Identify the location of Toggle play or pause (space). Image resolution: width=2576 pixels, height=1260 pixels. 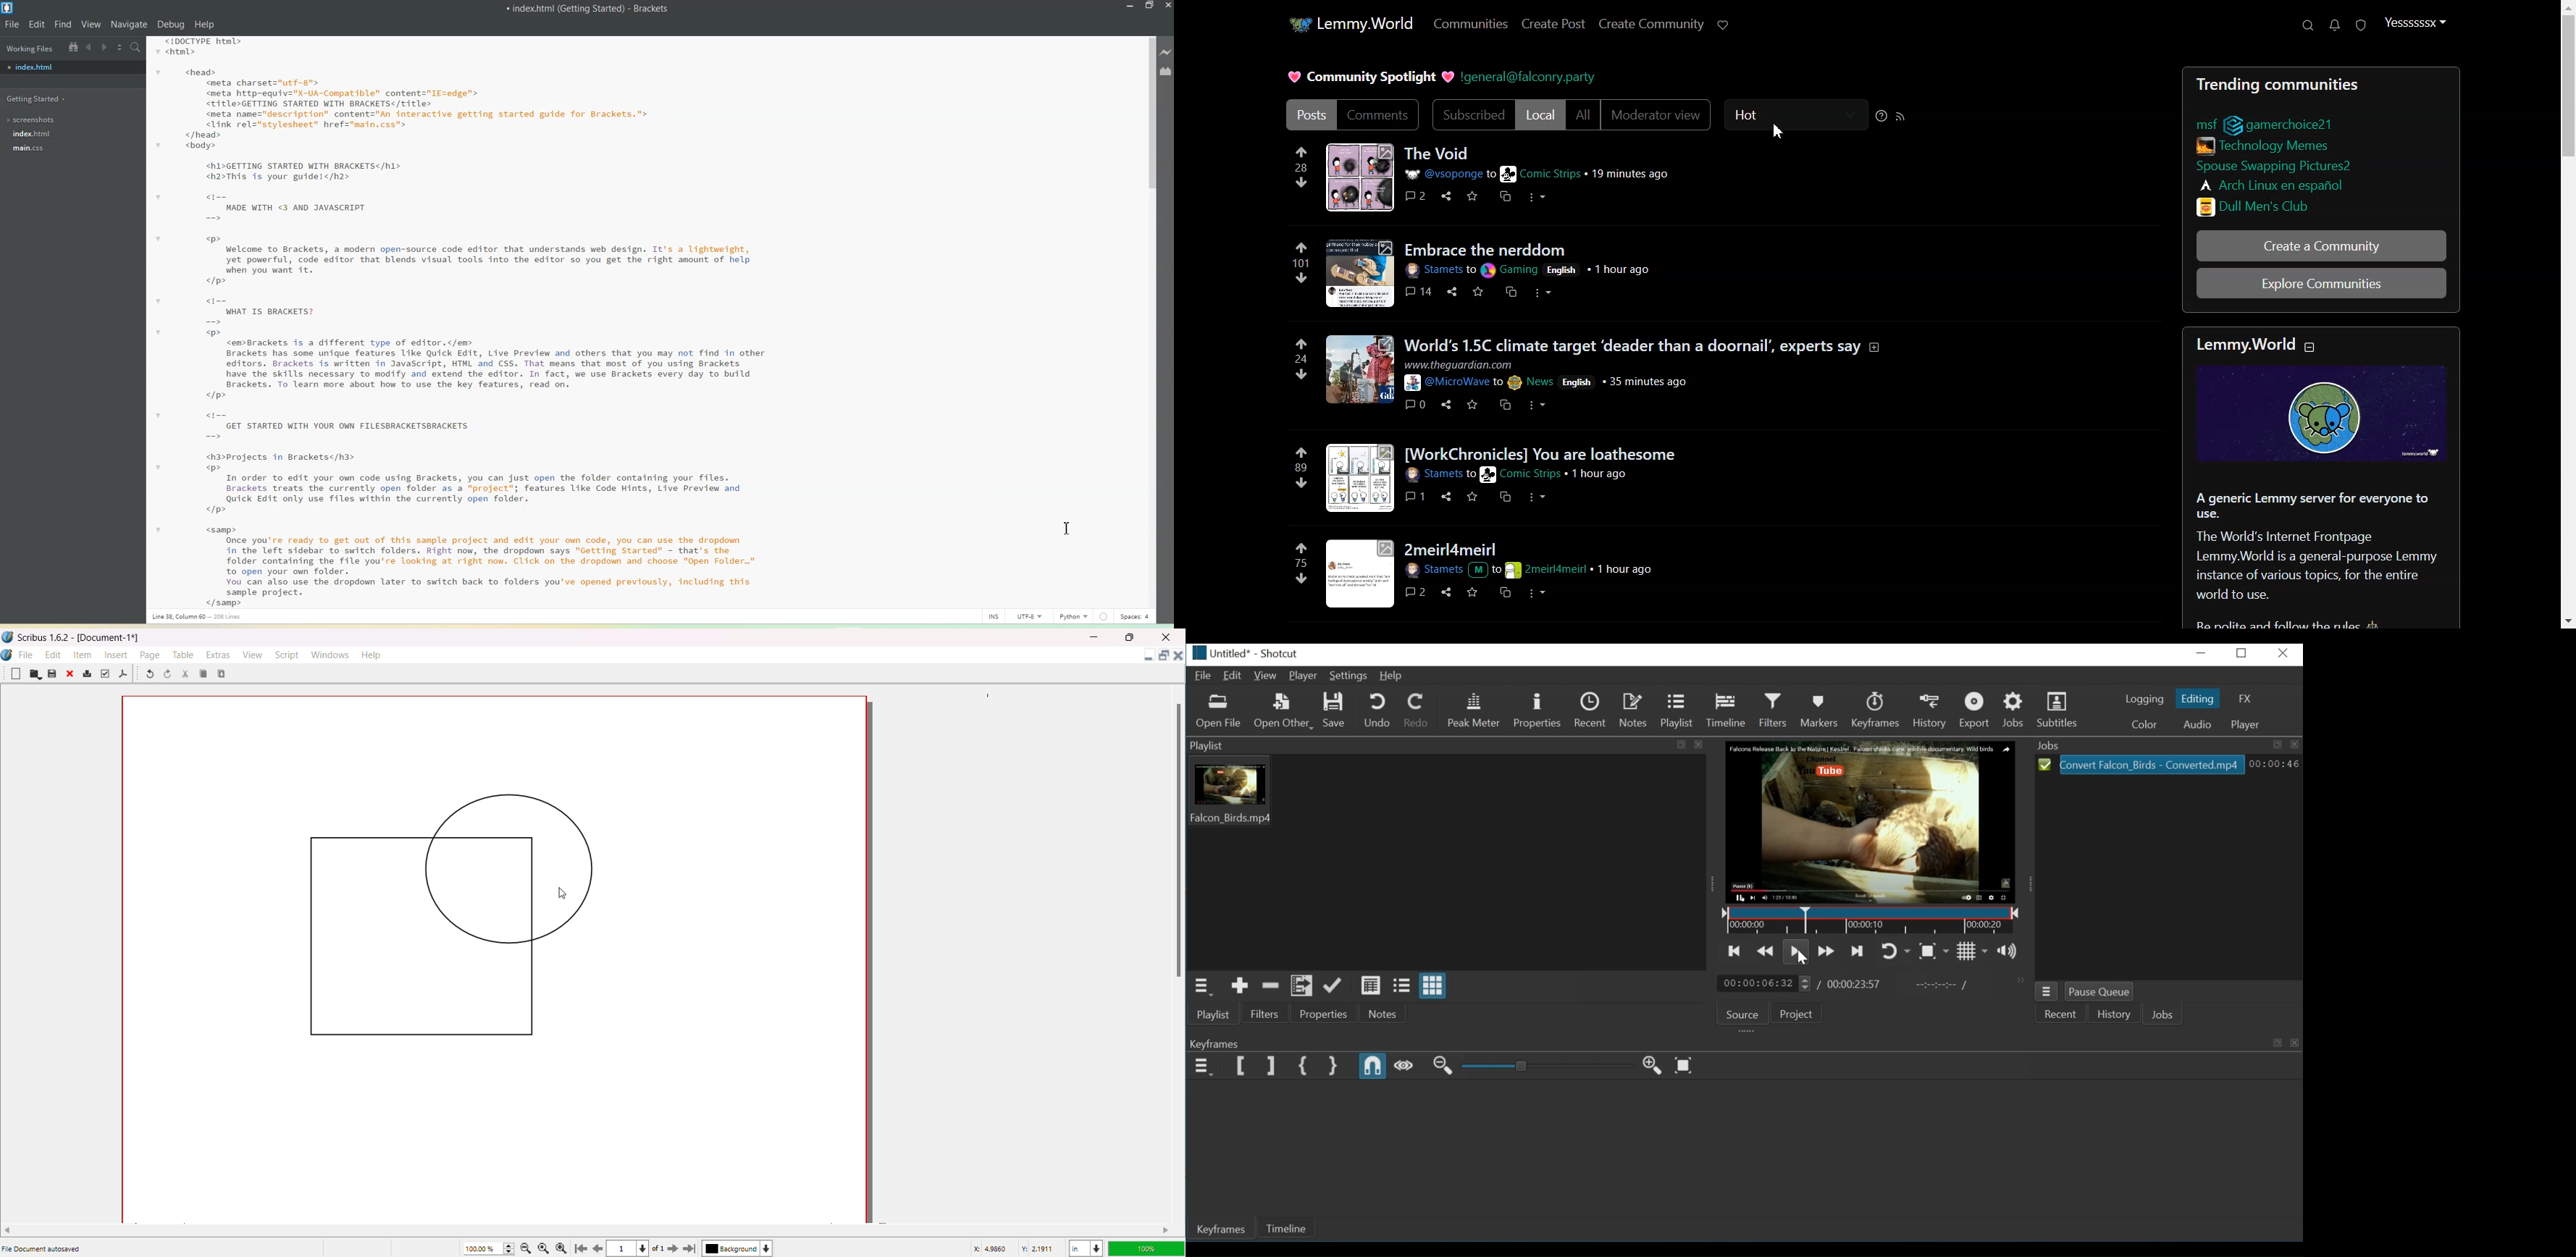
(1794, 949).